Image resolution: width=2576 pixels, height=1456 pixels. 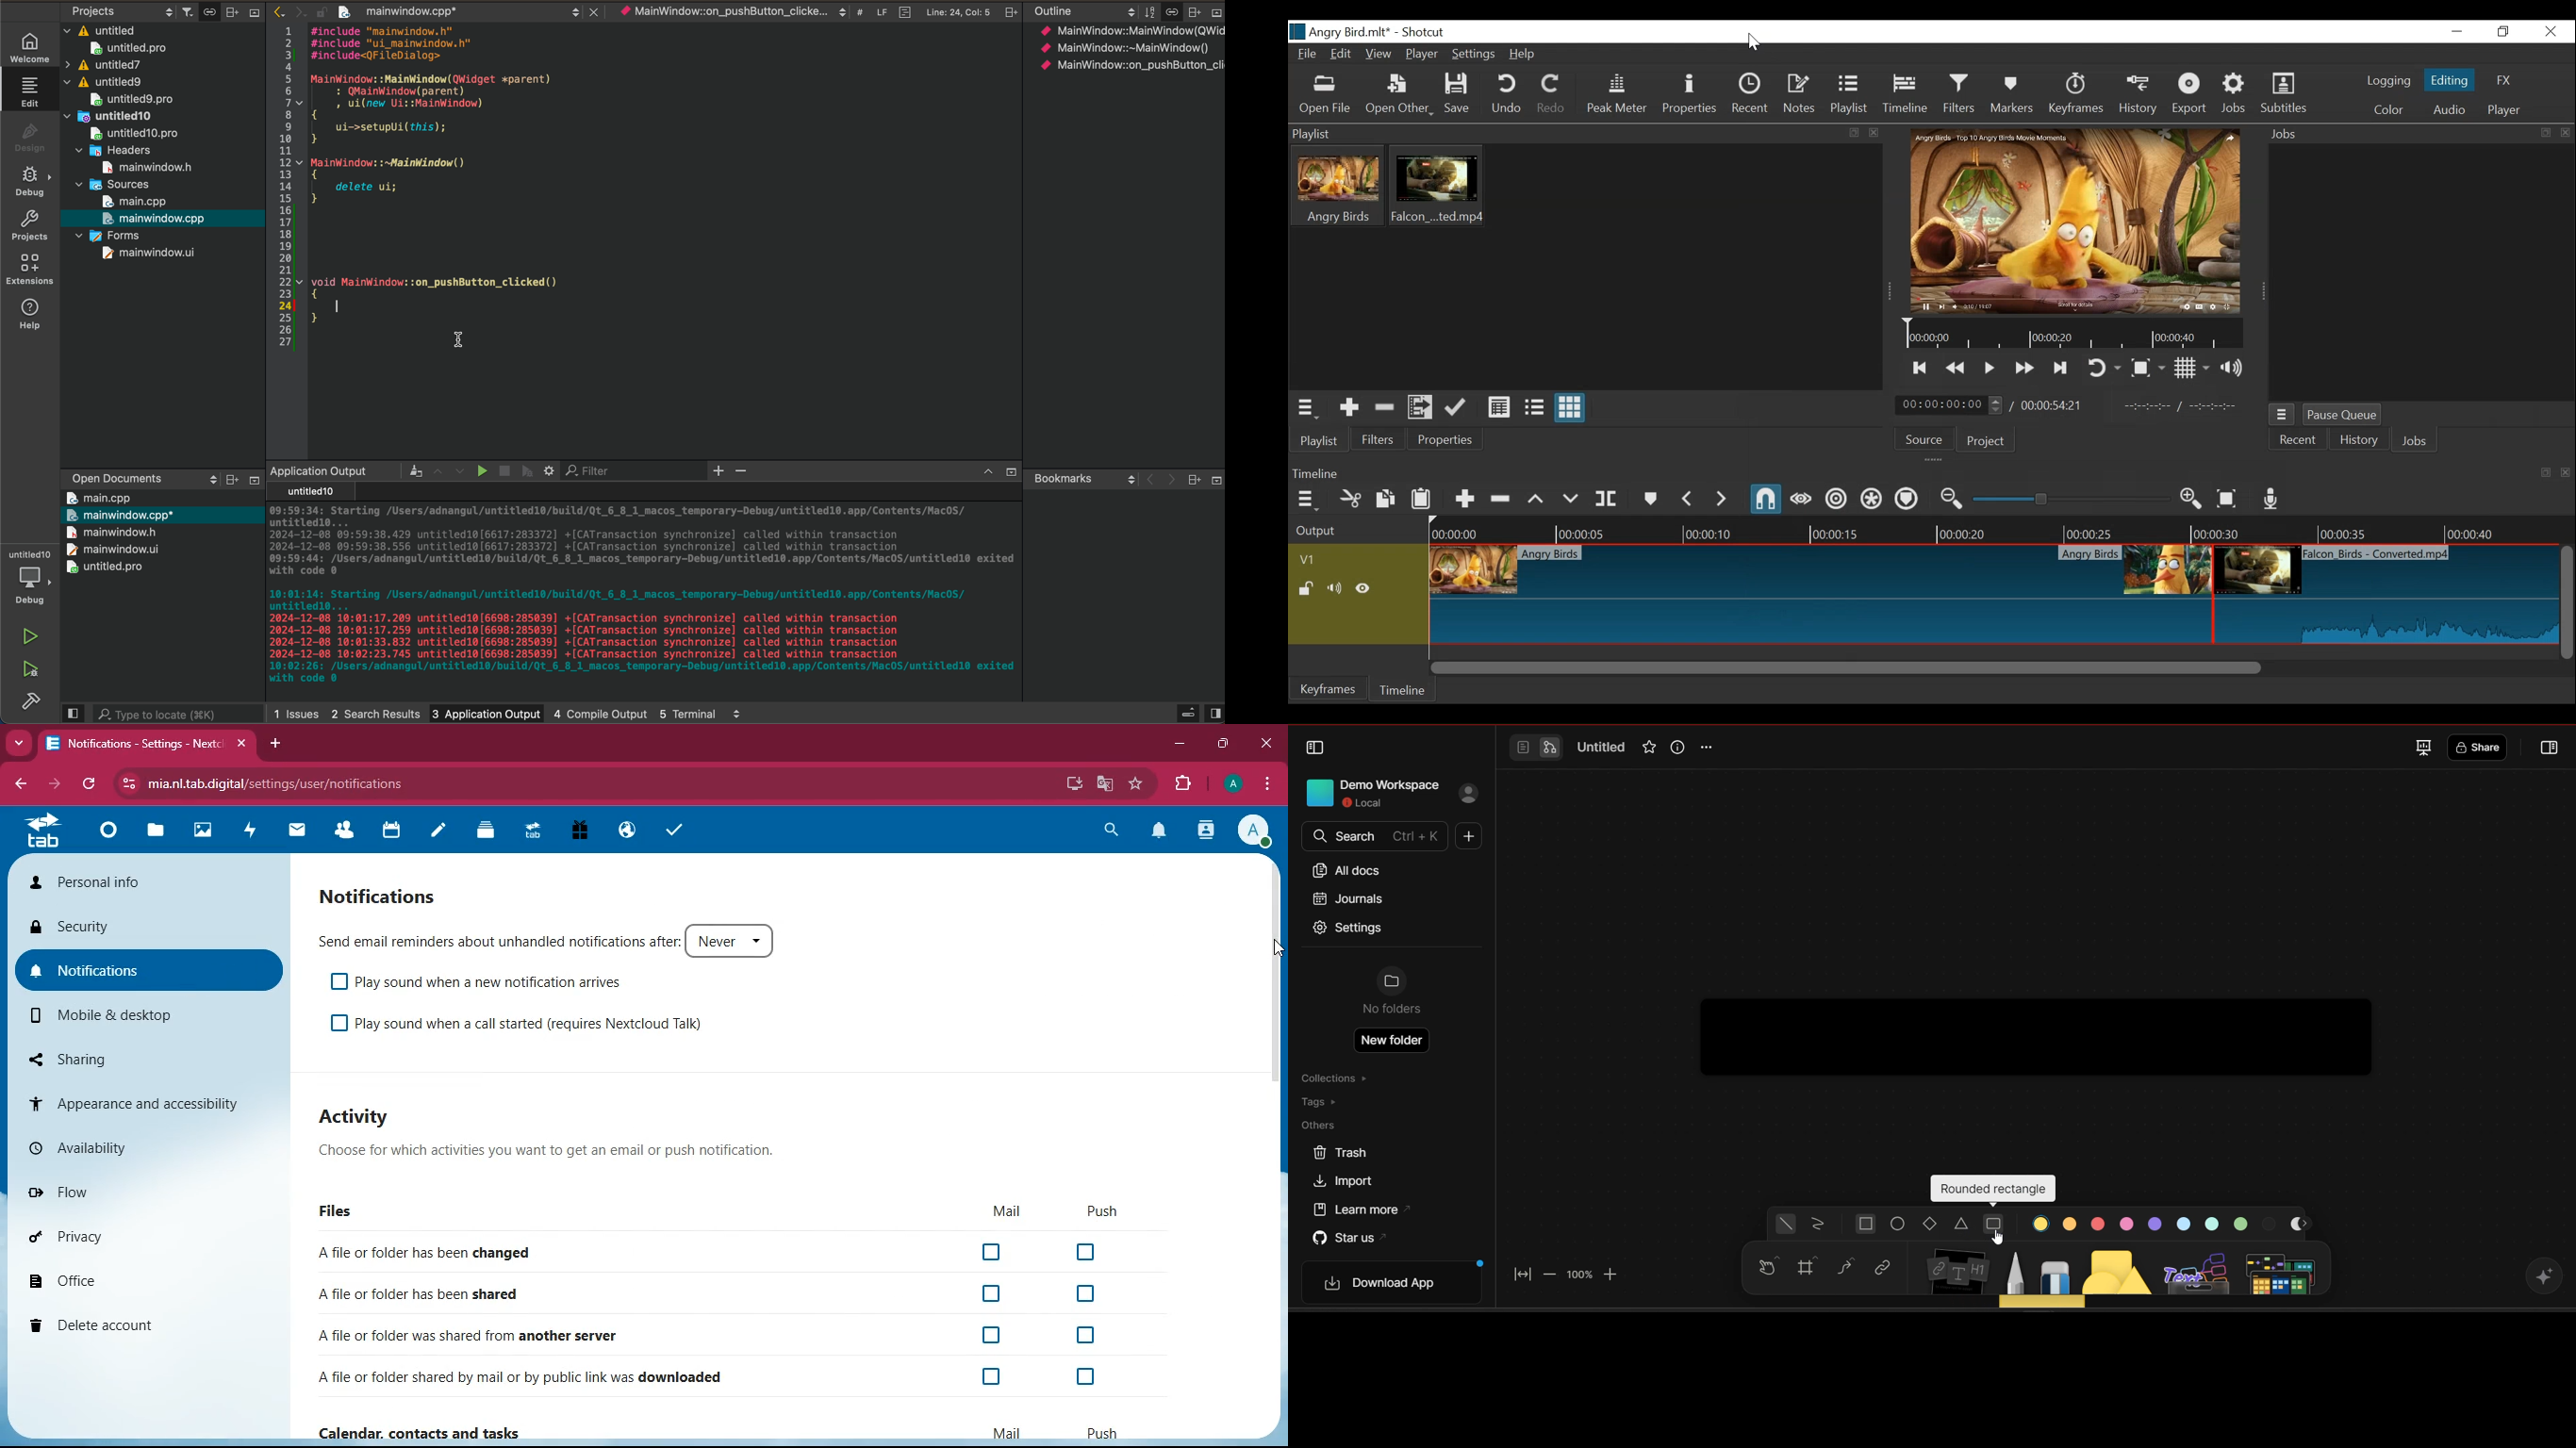 What do you see at coordinates (1074, 783) in the screenshot?
I see `install app` at bounding box center [1074, 783].